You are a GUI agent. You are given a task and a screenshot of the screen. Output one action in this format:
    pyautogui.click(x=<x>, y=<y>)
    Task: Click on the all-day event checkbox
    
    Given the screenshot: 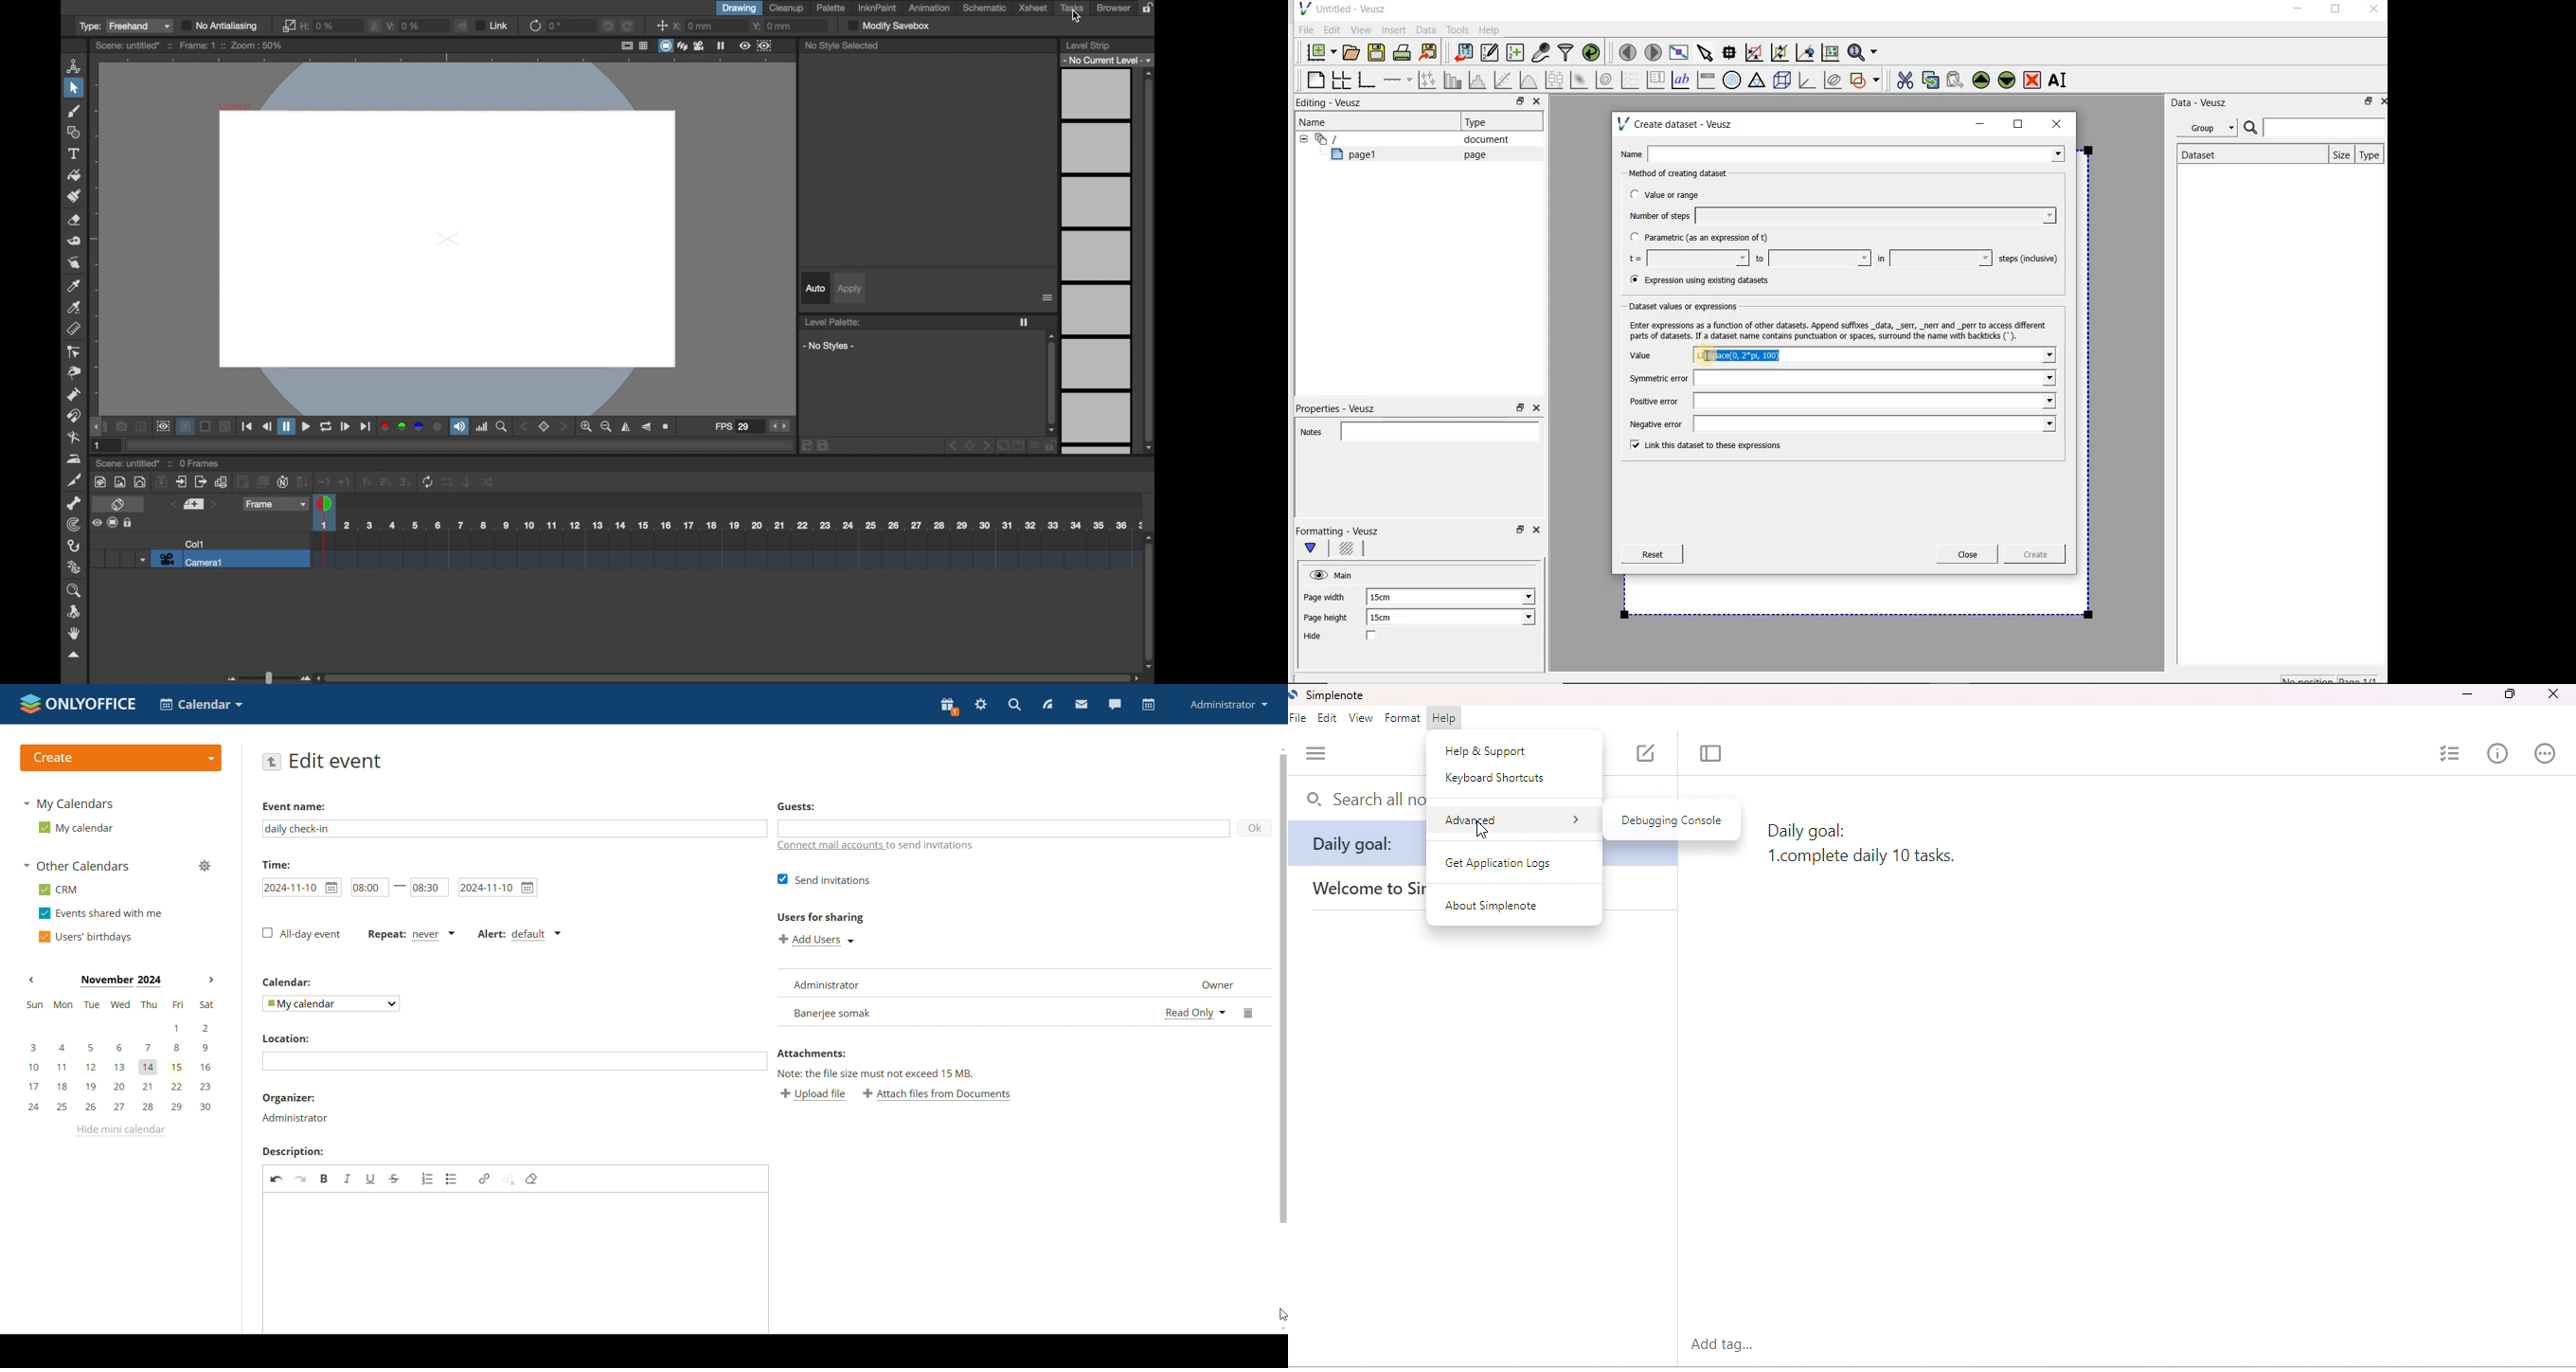 What is the action you would take?
    pyautogui.click(x=301, y=934)
    